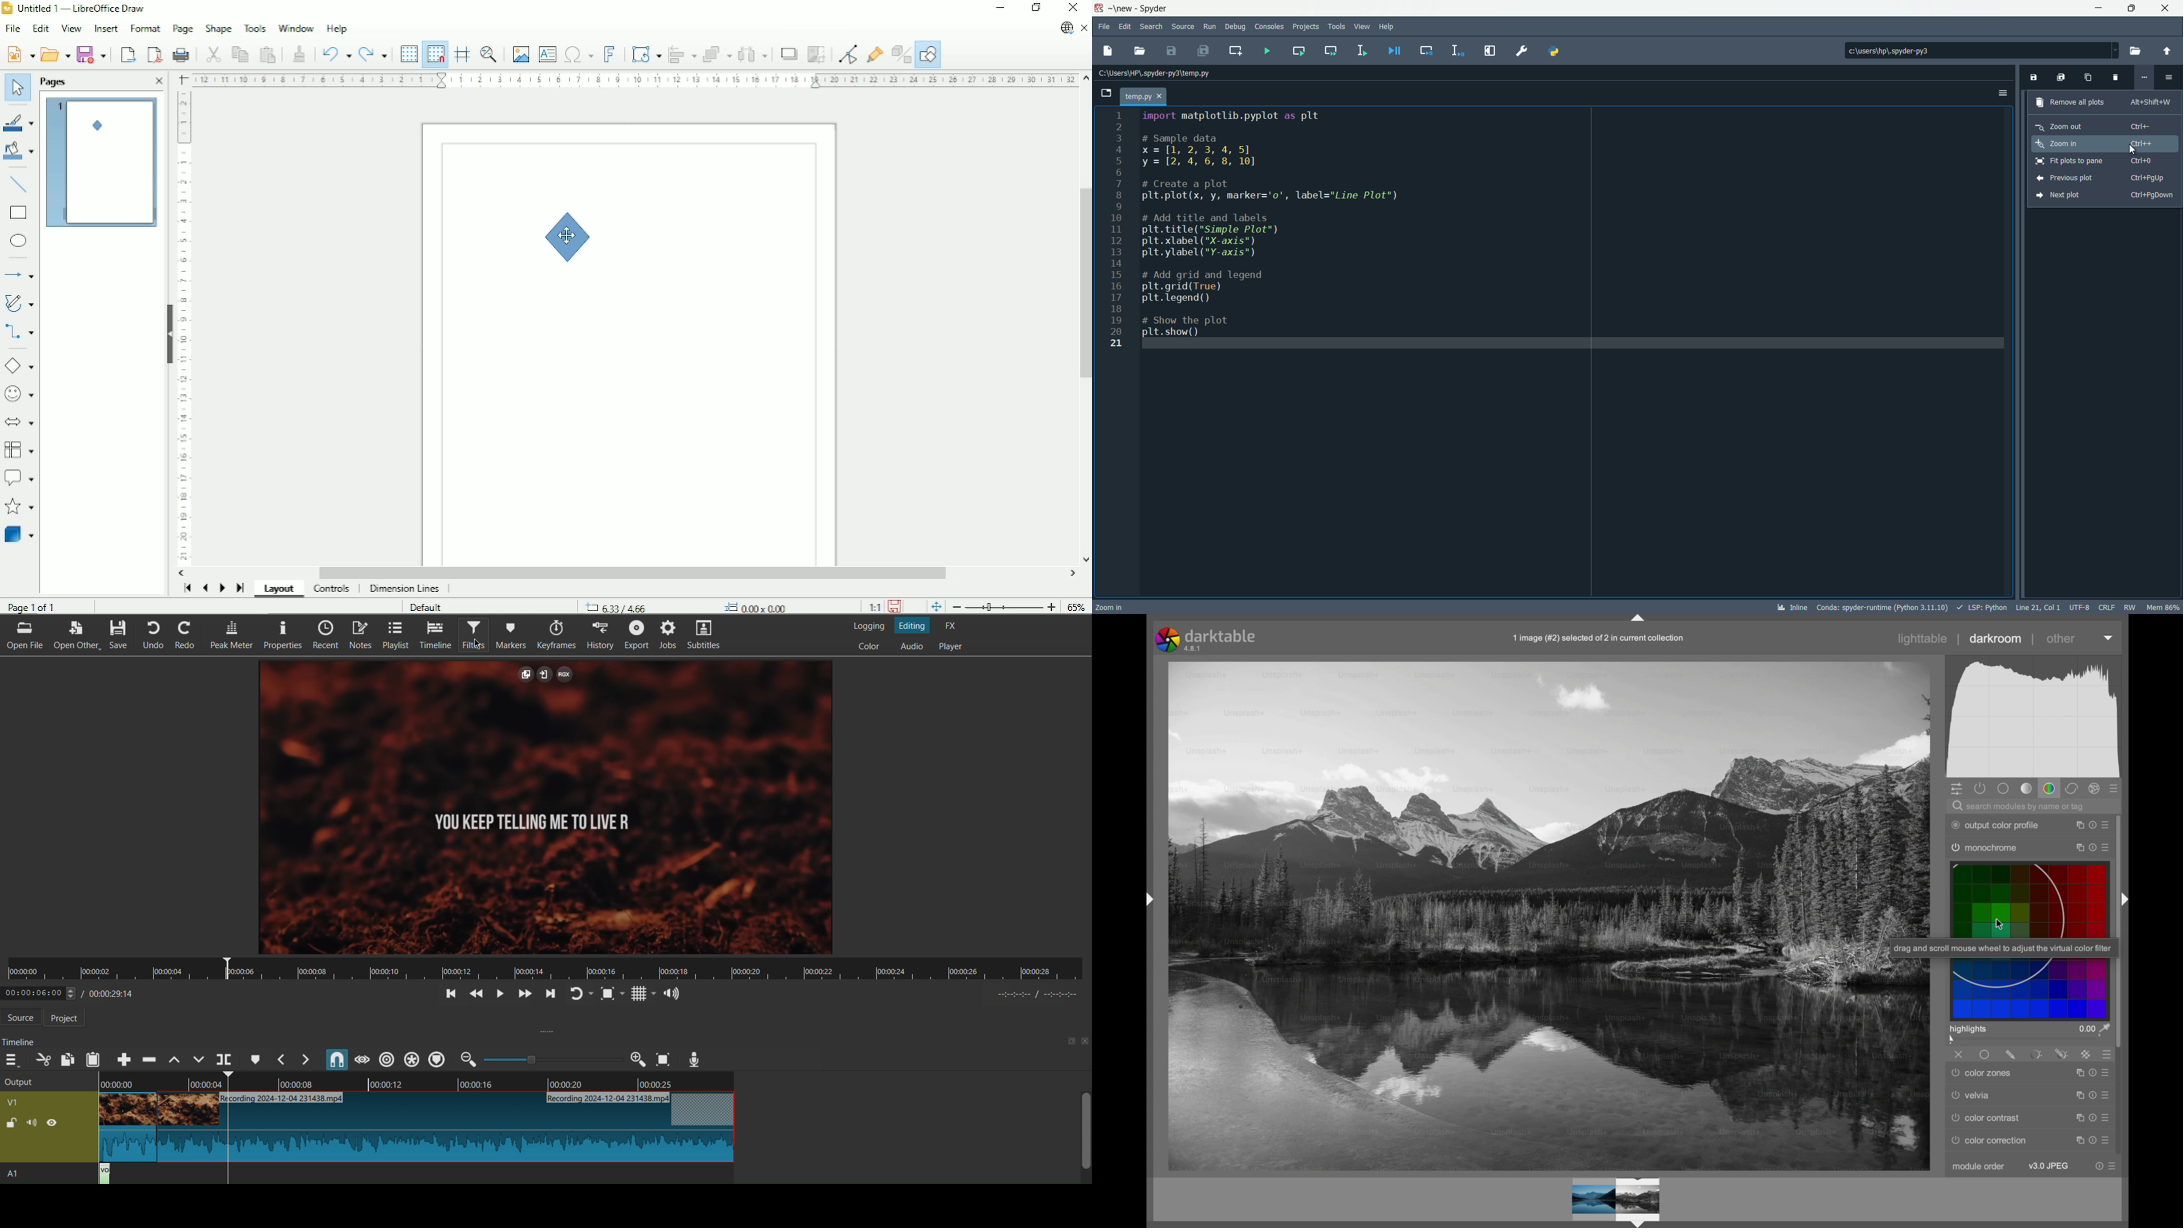 This screenshot has height=1232, width=2184. Describe the element at coordinates (524, 995) in the screenshot. I see `Move Forwards` at that location.